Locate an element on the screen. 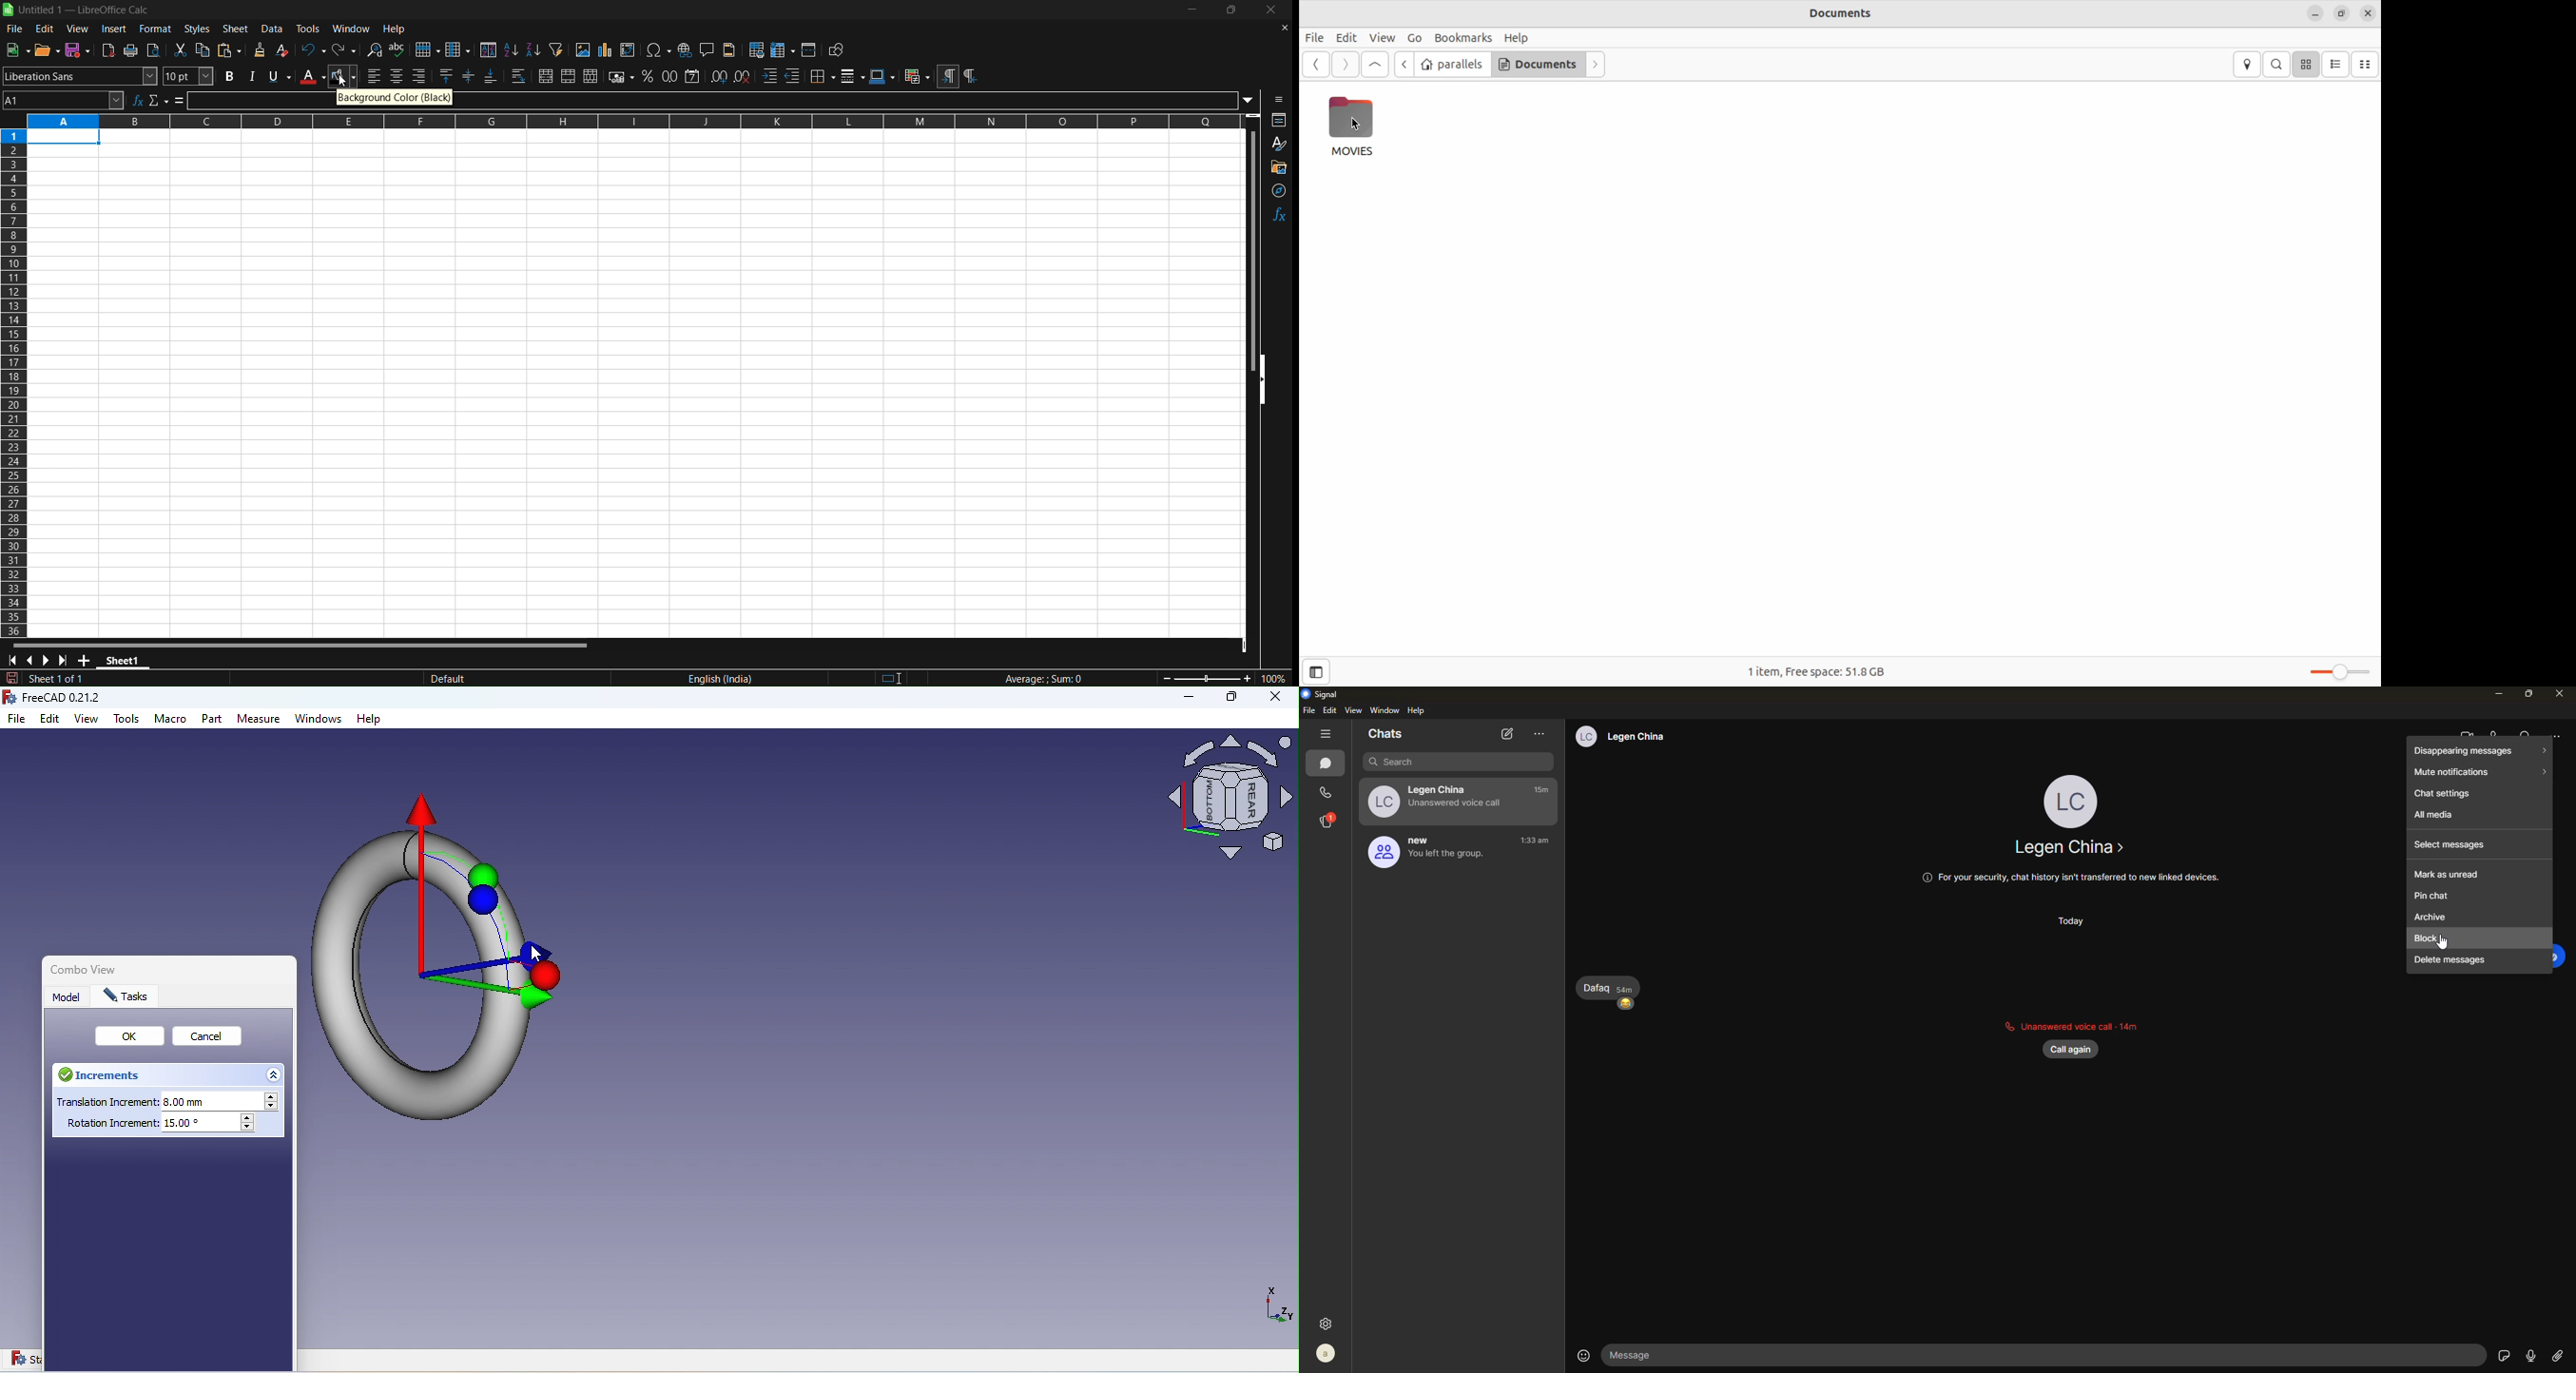  align top is located at coordinates (446, 75).